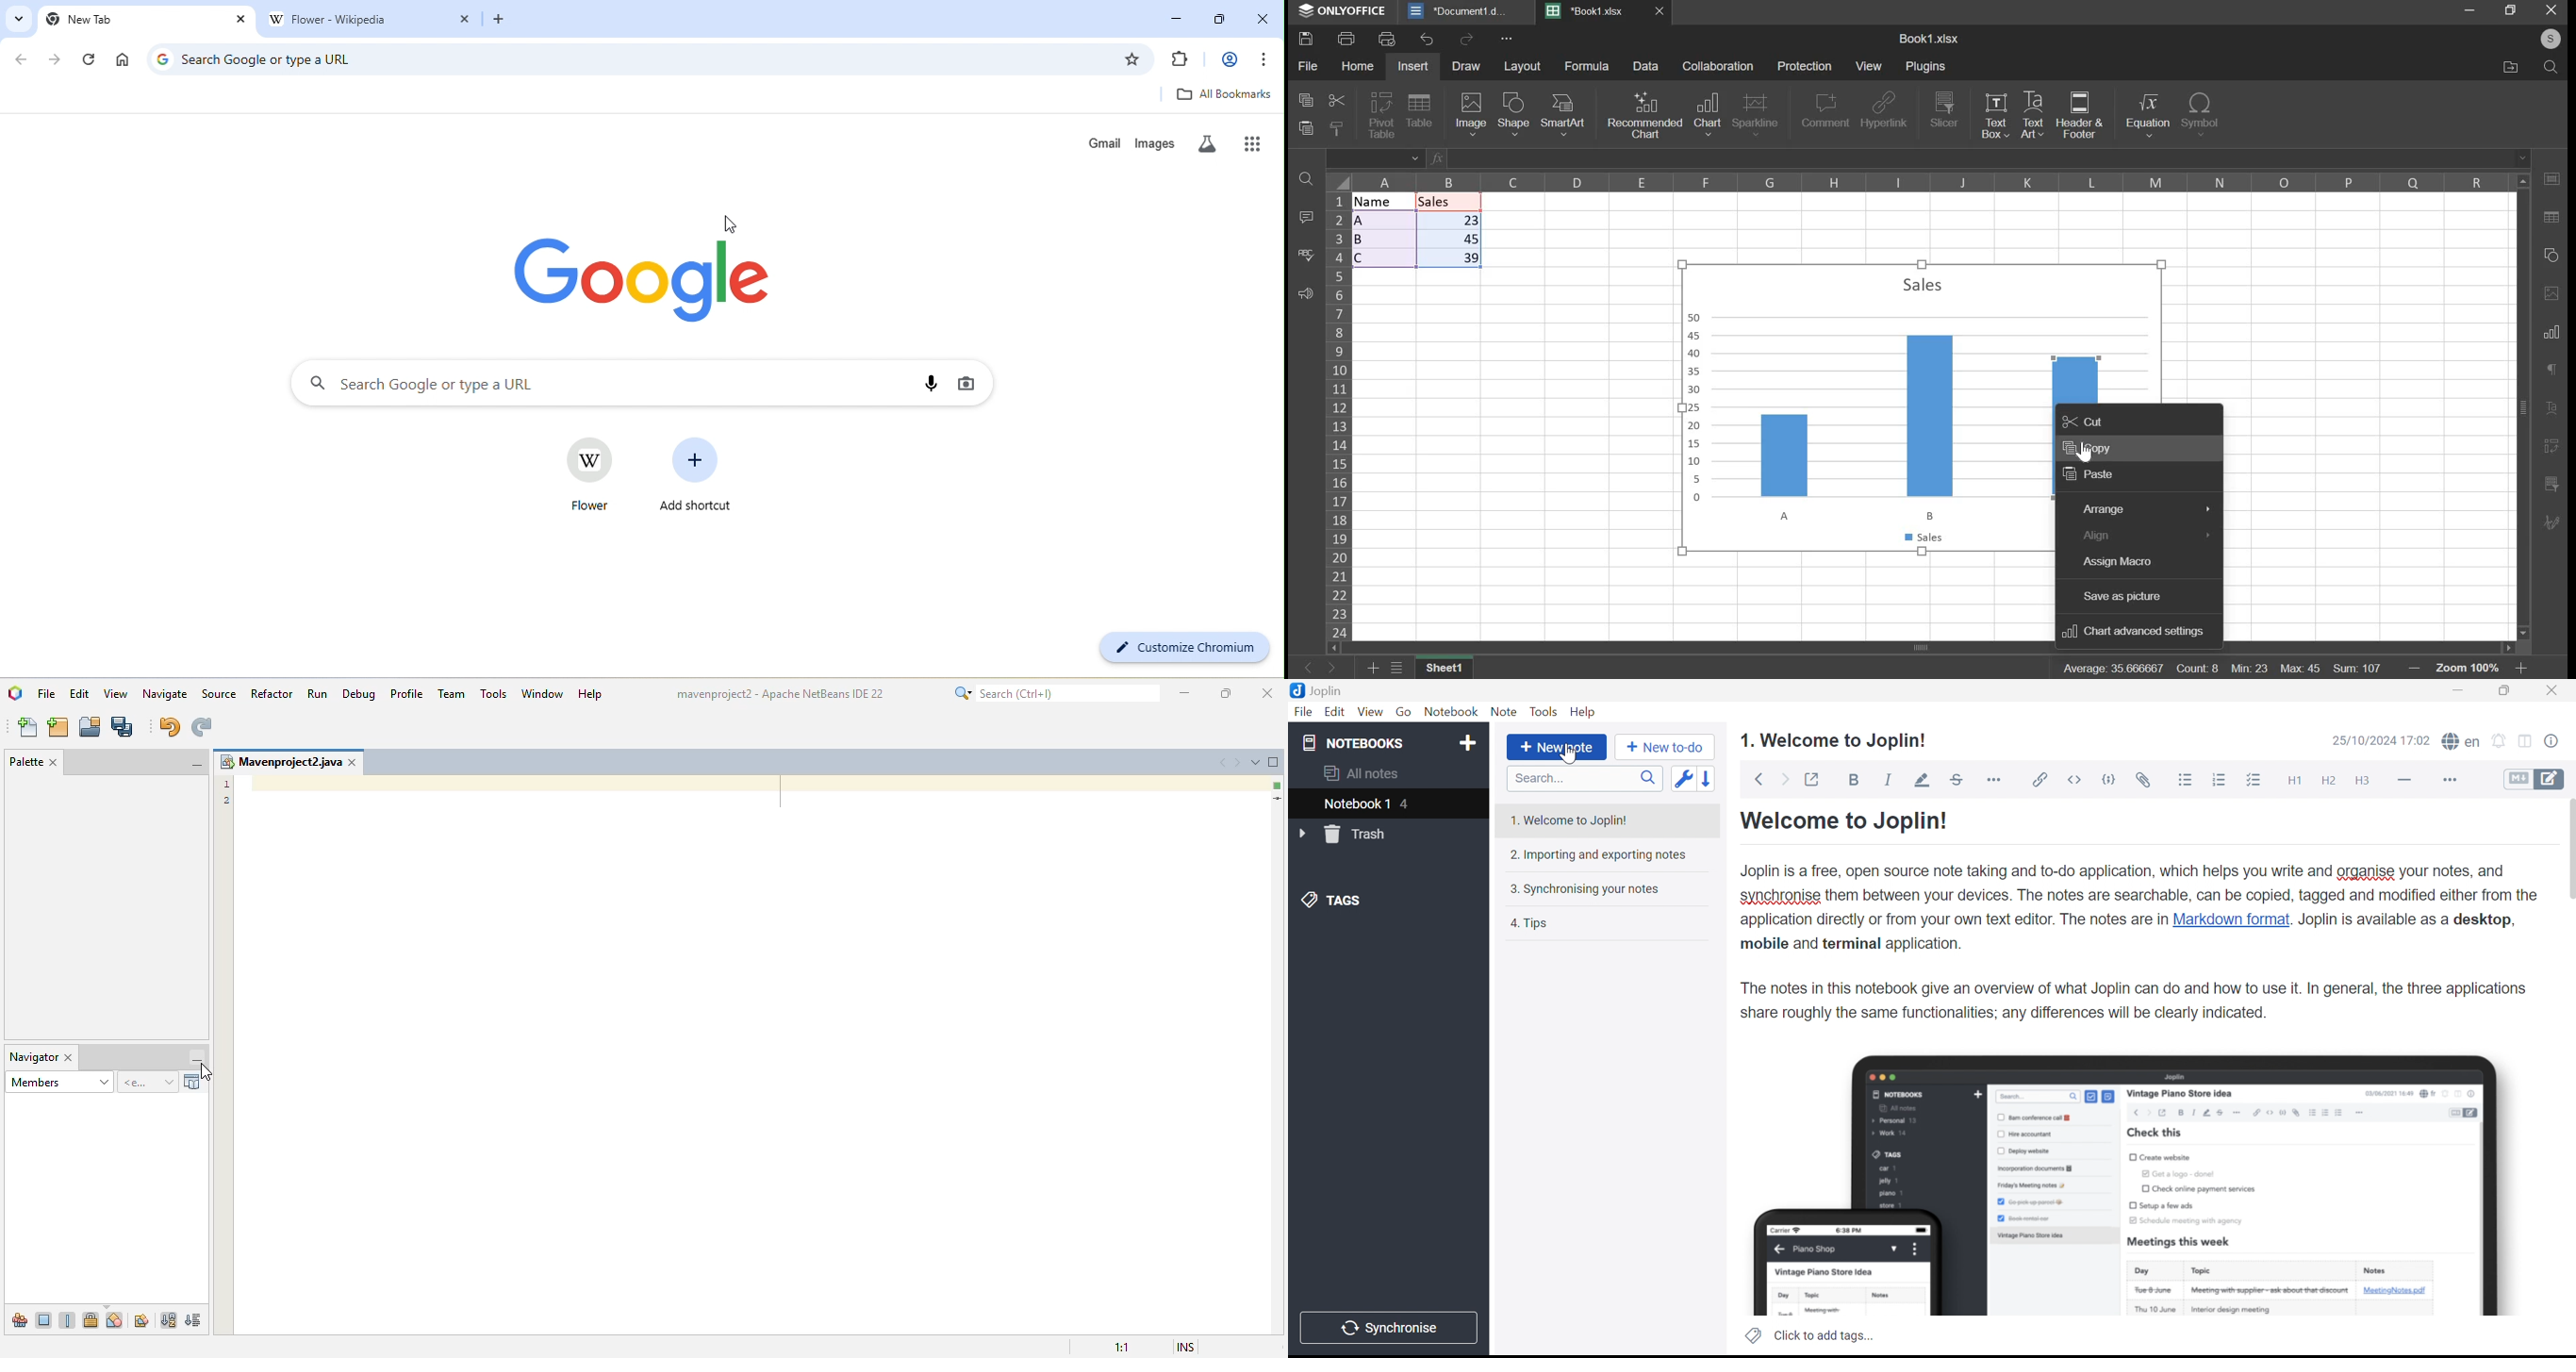 This screenshot has width=2576, height=1372. Describe the element at coordinates (1682, 778) in the screenshot. I see `Toggle sort order field` at that location.